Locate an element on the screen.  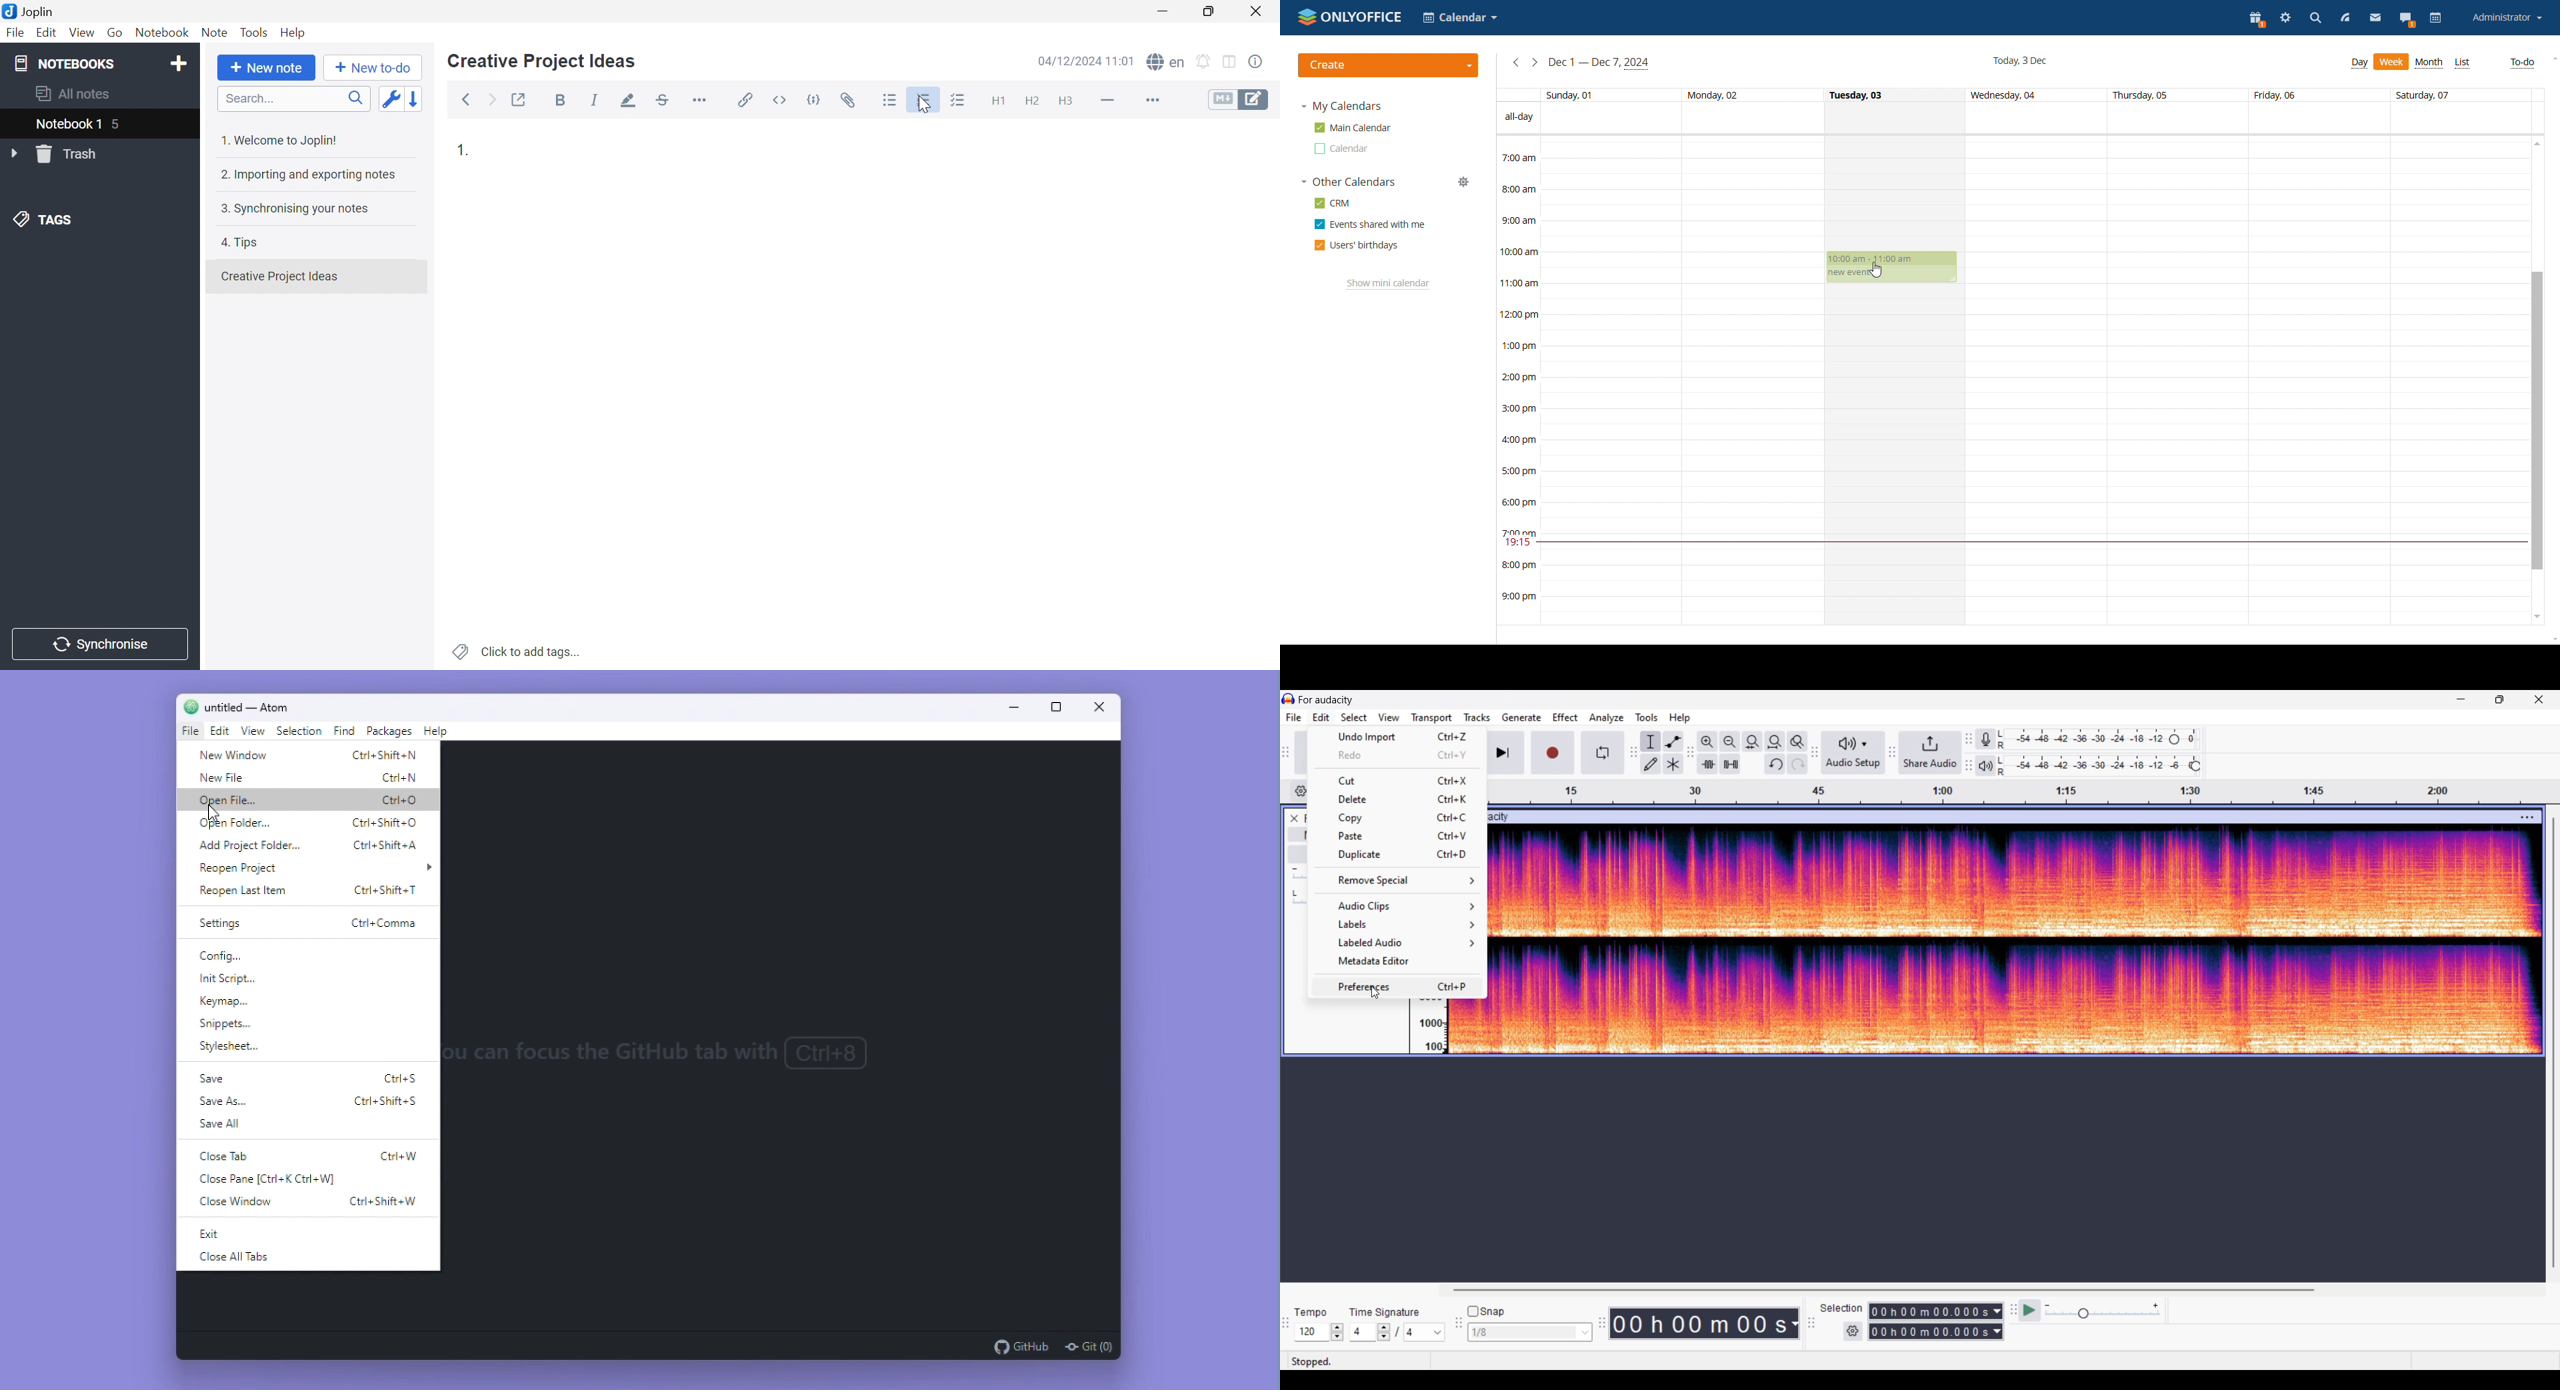
1. Welcome to Joplin! is located at coordinates (285, 138).